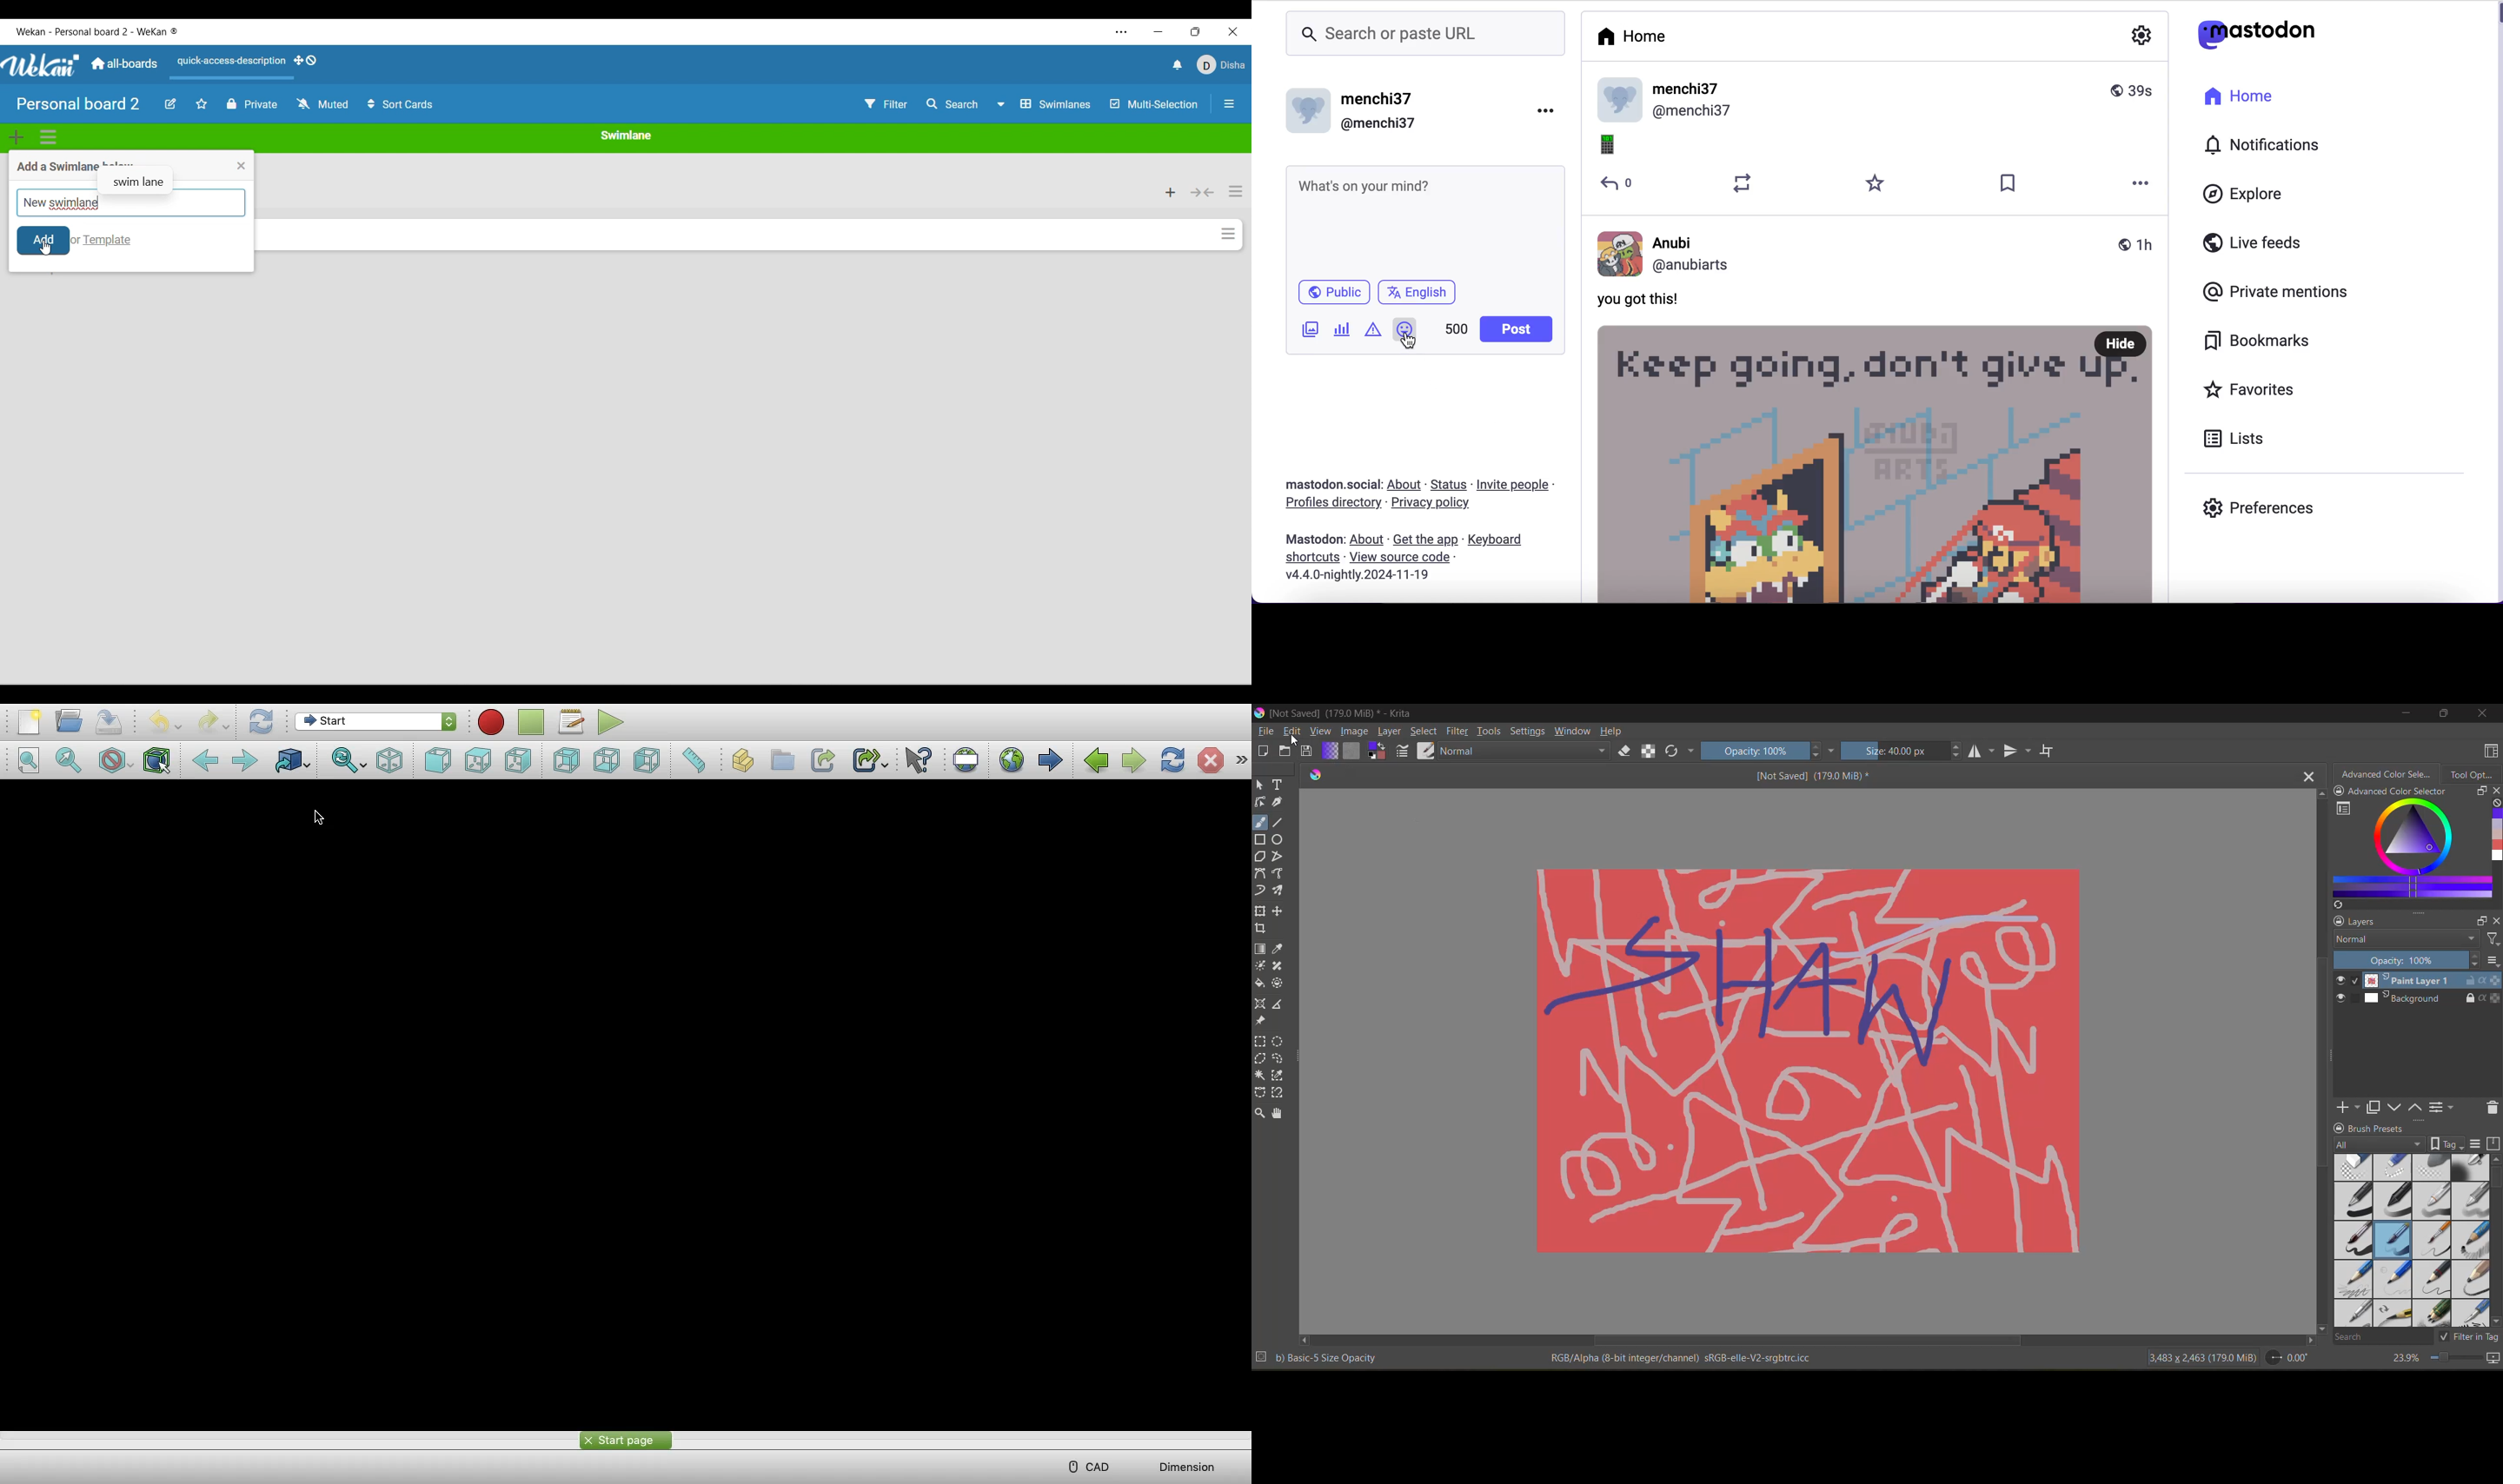  Describe the element at coordinates (2049, 751) in the screenshot. I see `wrap around mode` at that location.